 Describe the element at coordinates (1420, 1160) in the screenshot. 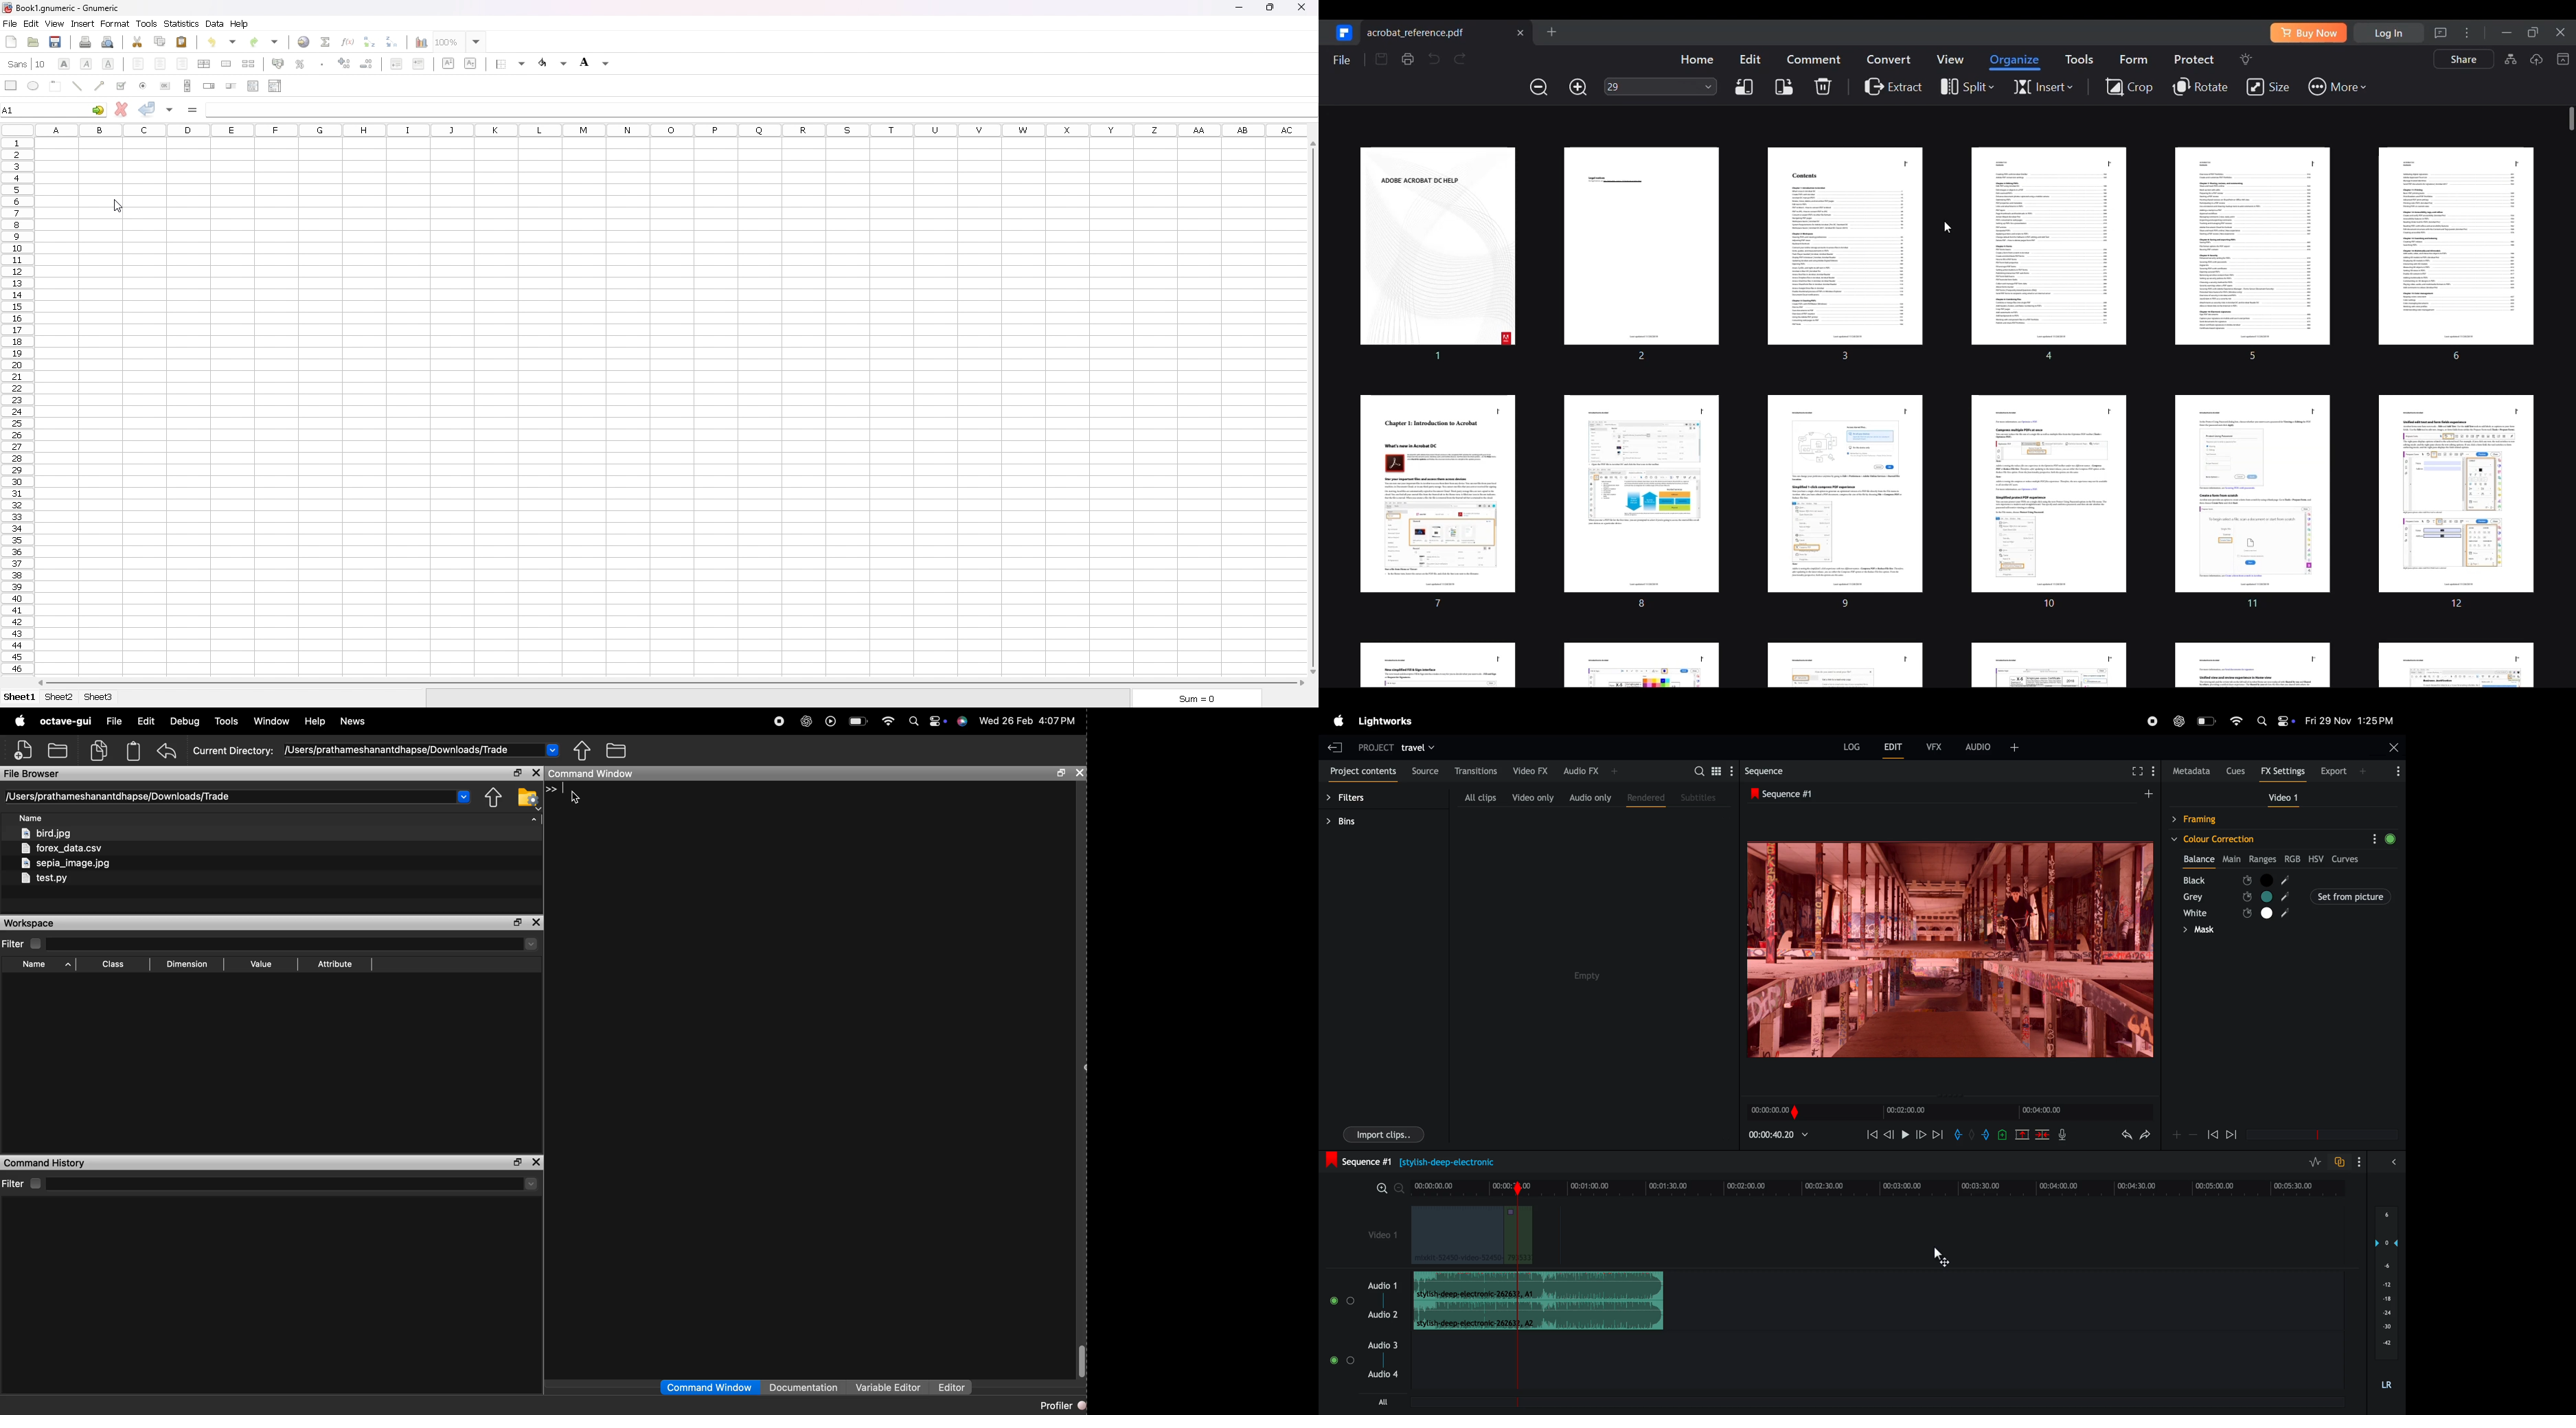

I see `sequence #1` at that location.